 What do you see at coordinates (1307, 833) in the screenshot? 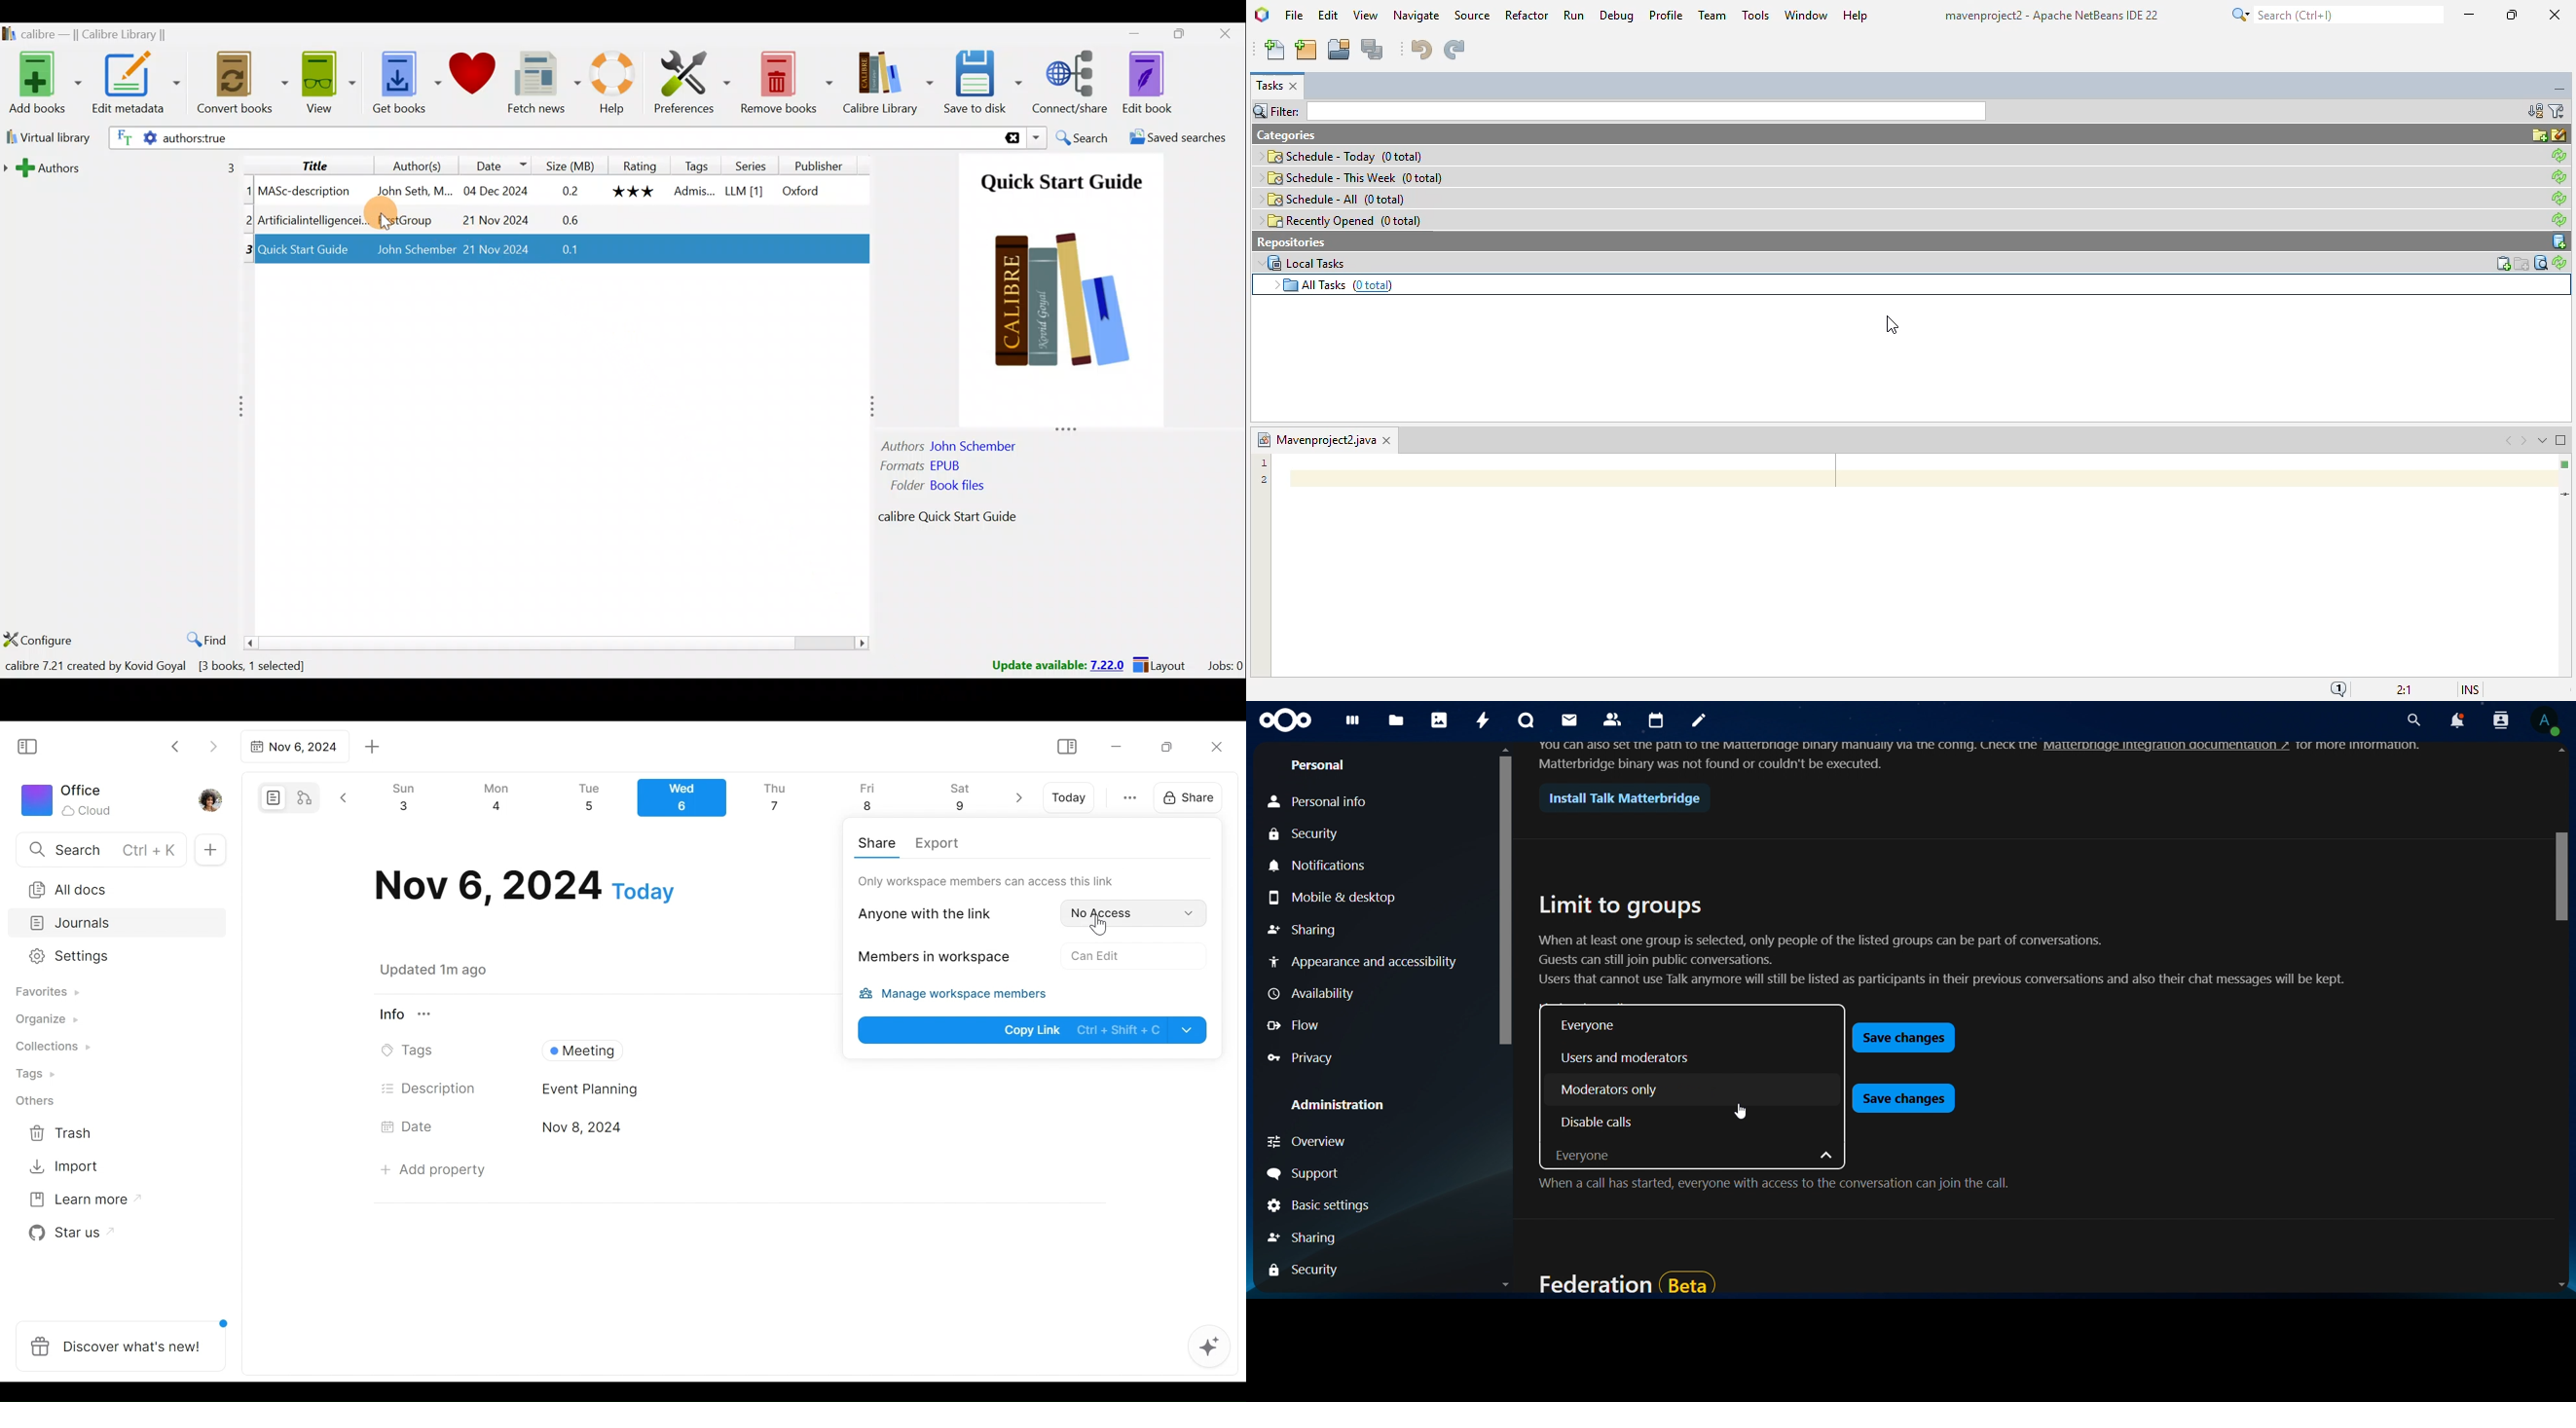
I see `Security` at bounding box center [1307, 833].